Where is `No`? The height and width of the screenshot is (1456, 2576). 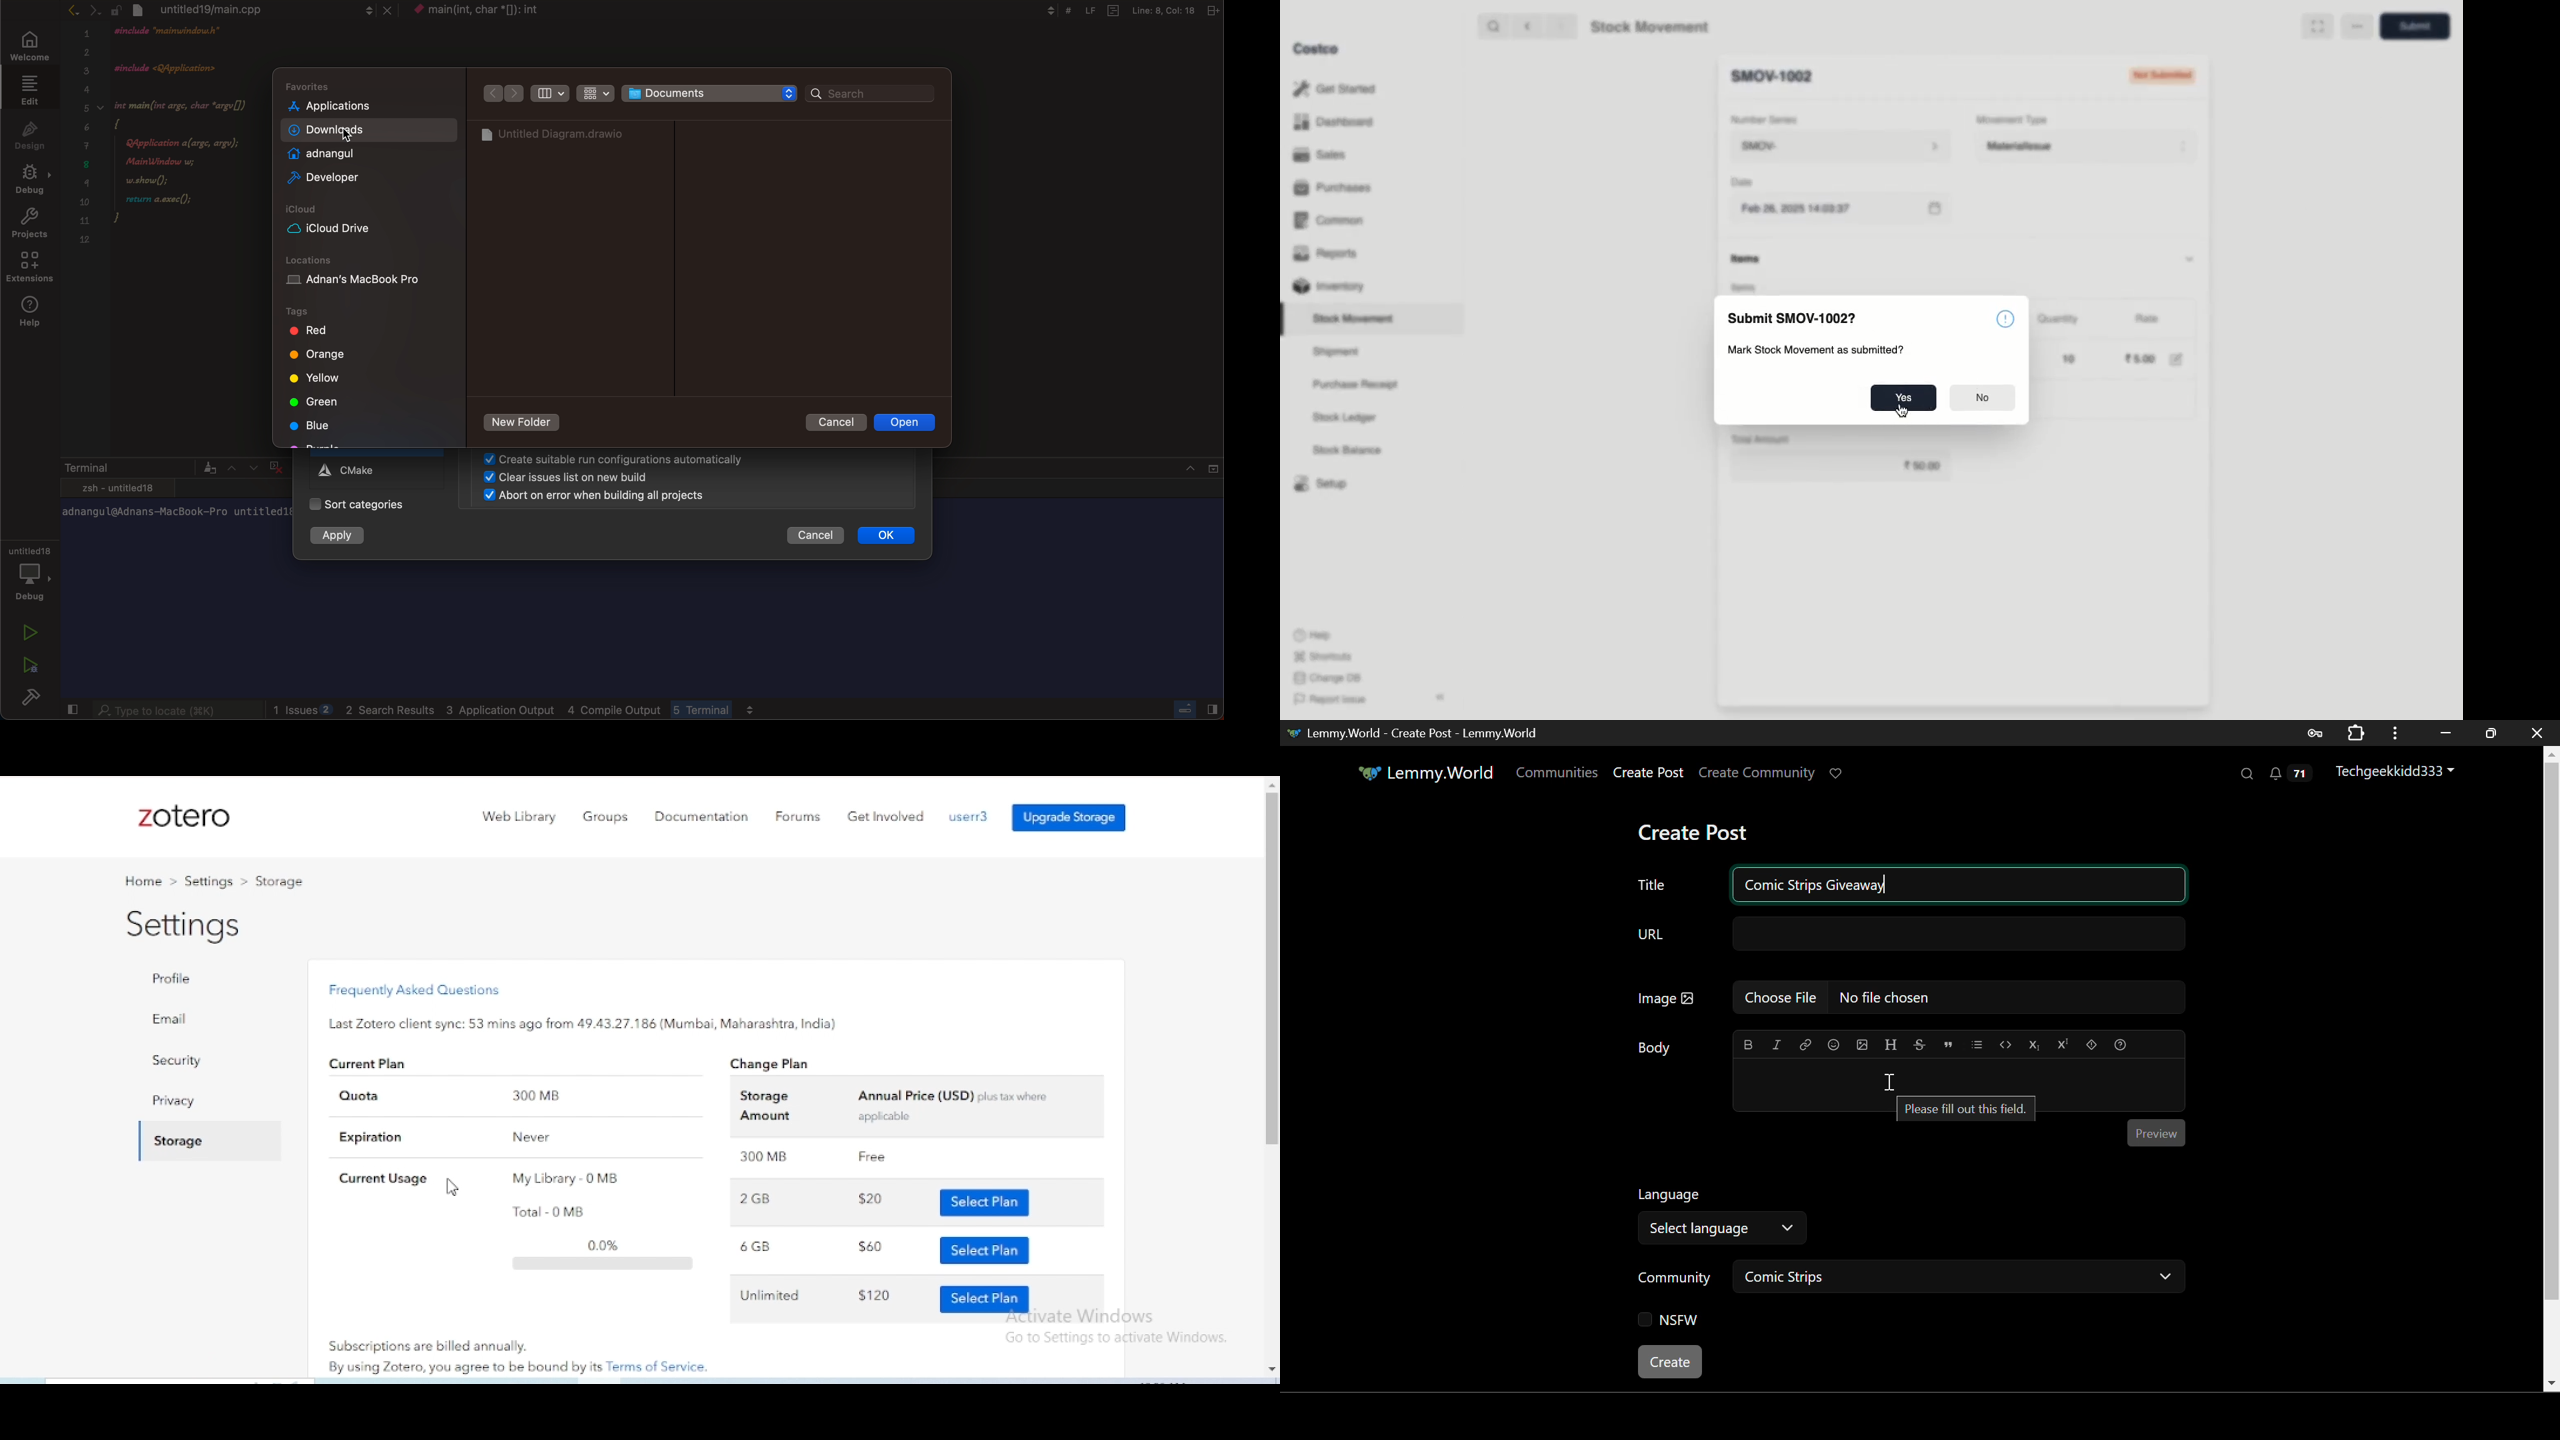 No is located at coordinates (1984, 399).